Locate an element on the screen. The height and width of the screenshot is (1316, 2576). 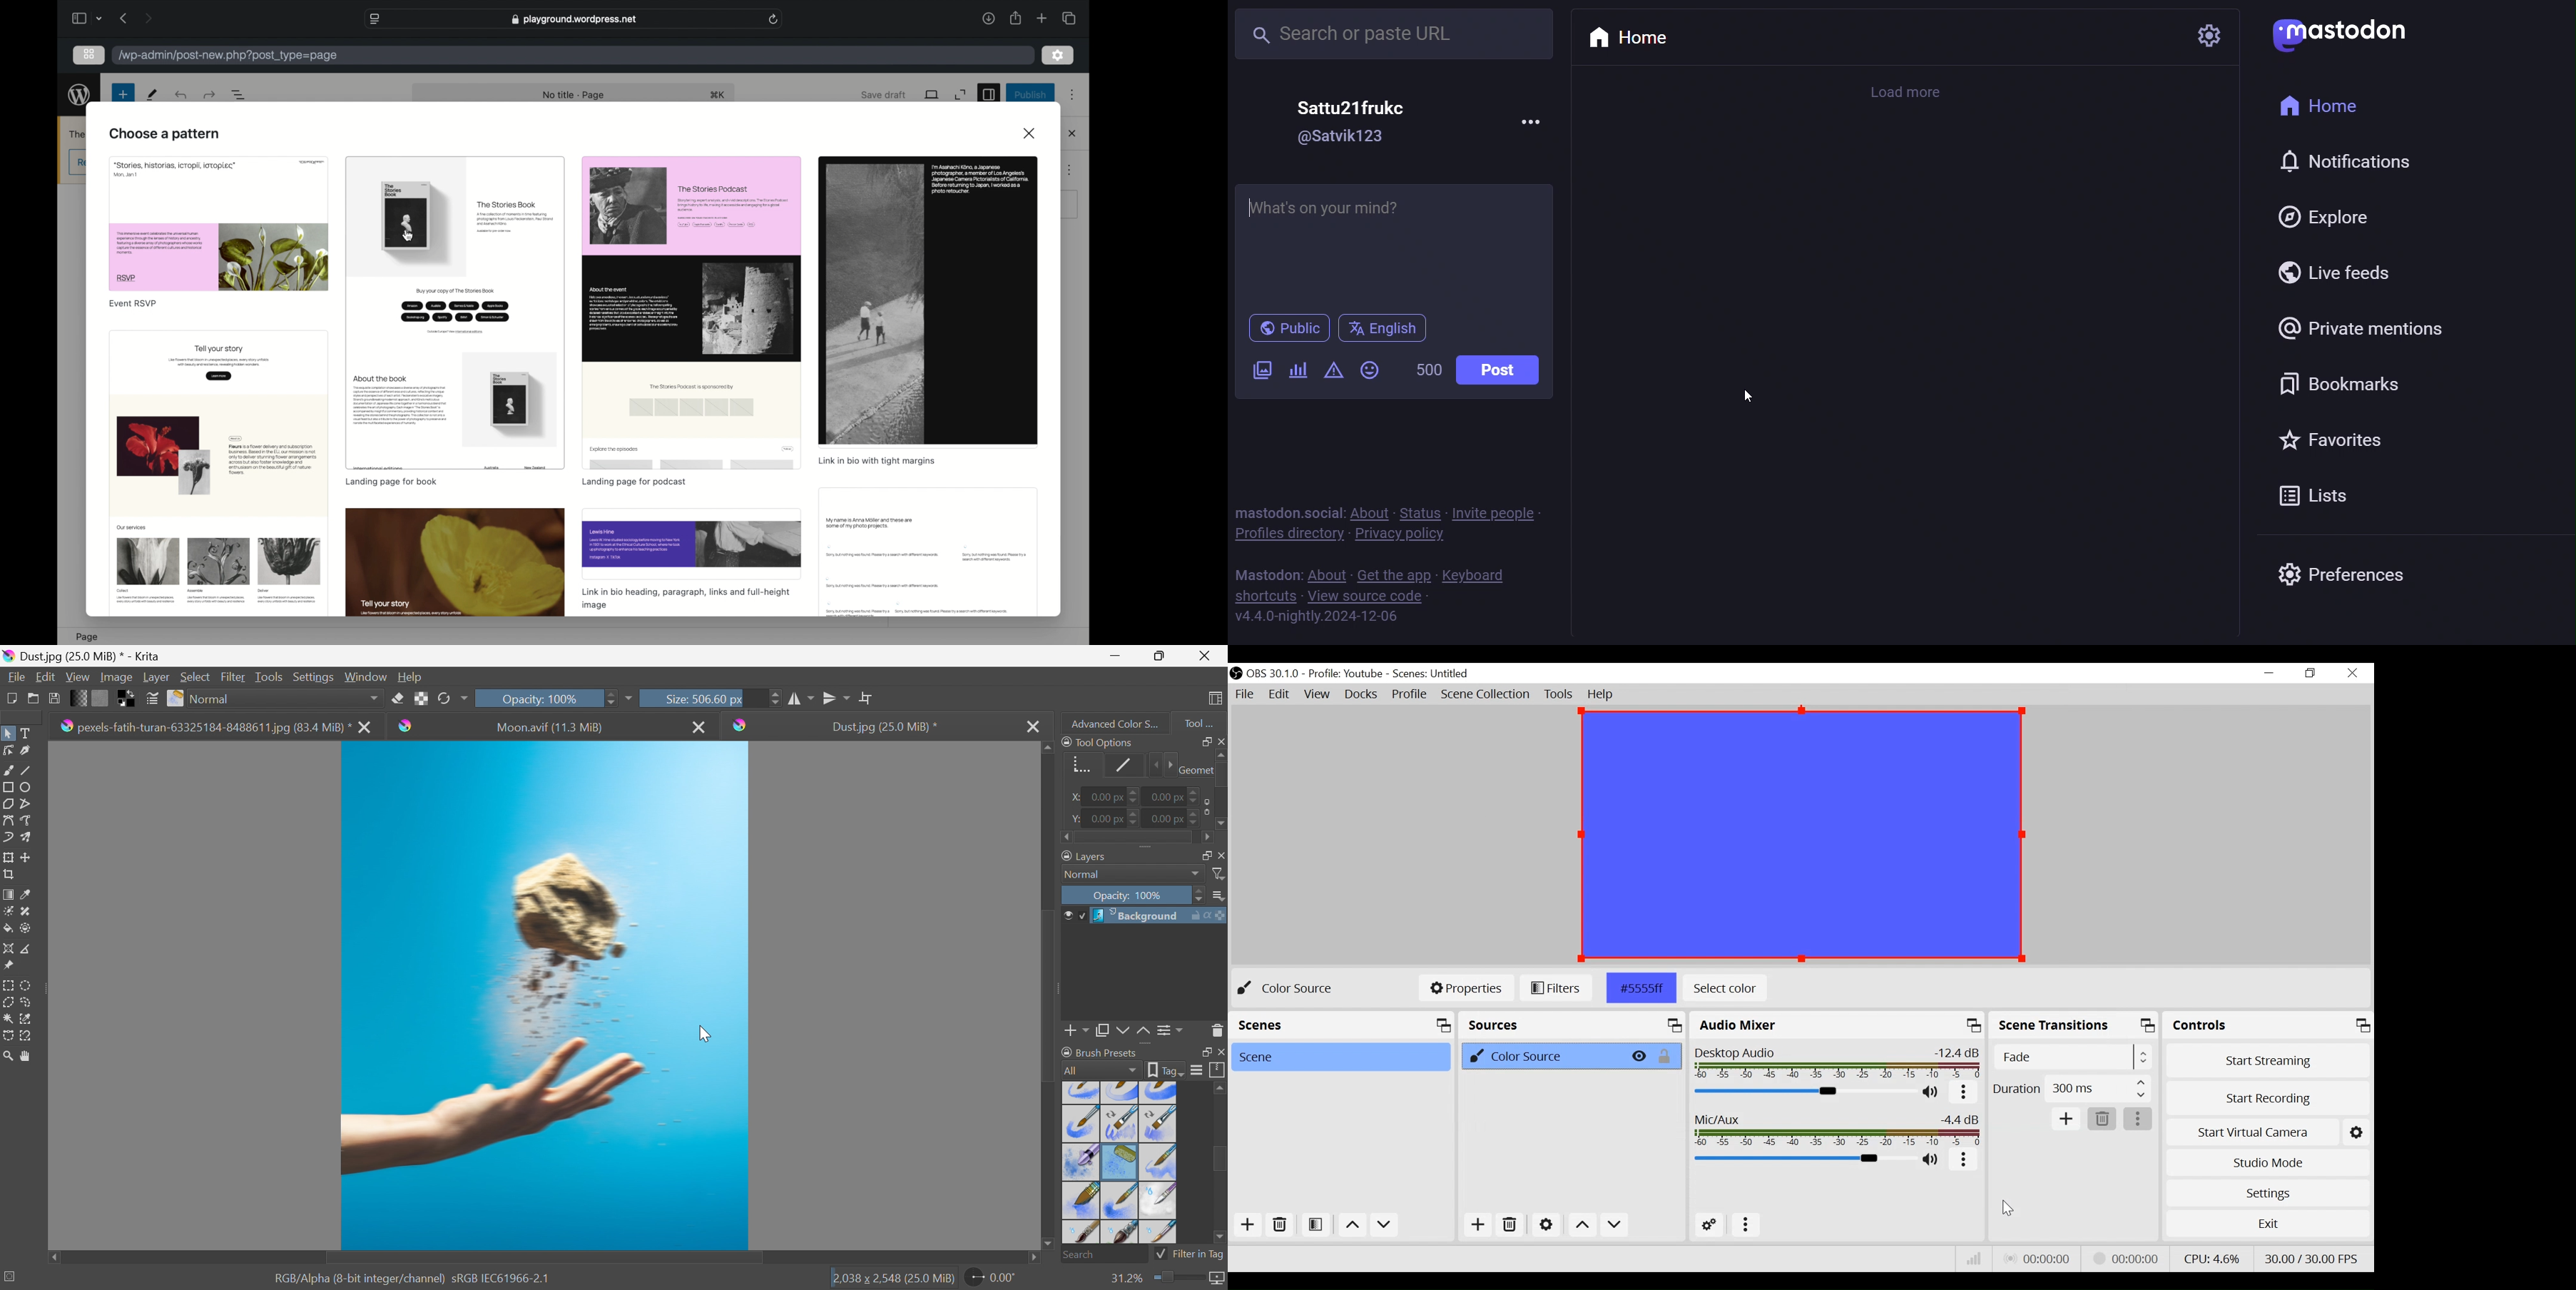
more options is located at coordinates (1964, 1162).